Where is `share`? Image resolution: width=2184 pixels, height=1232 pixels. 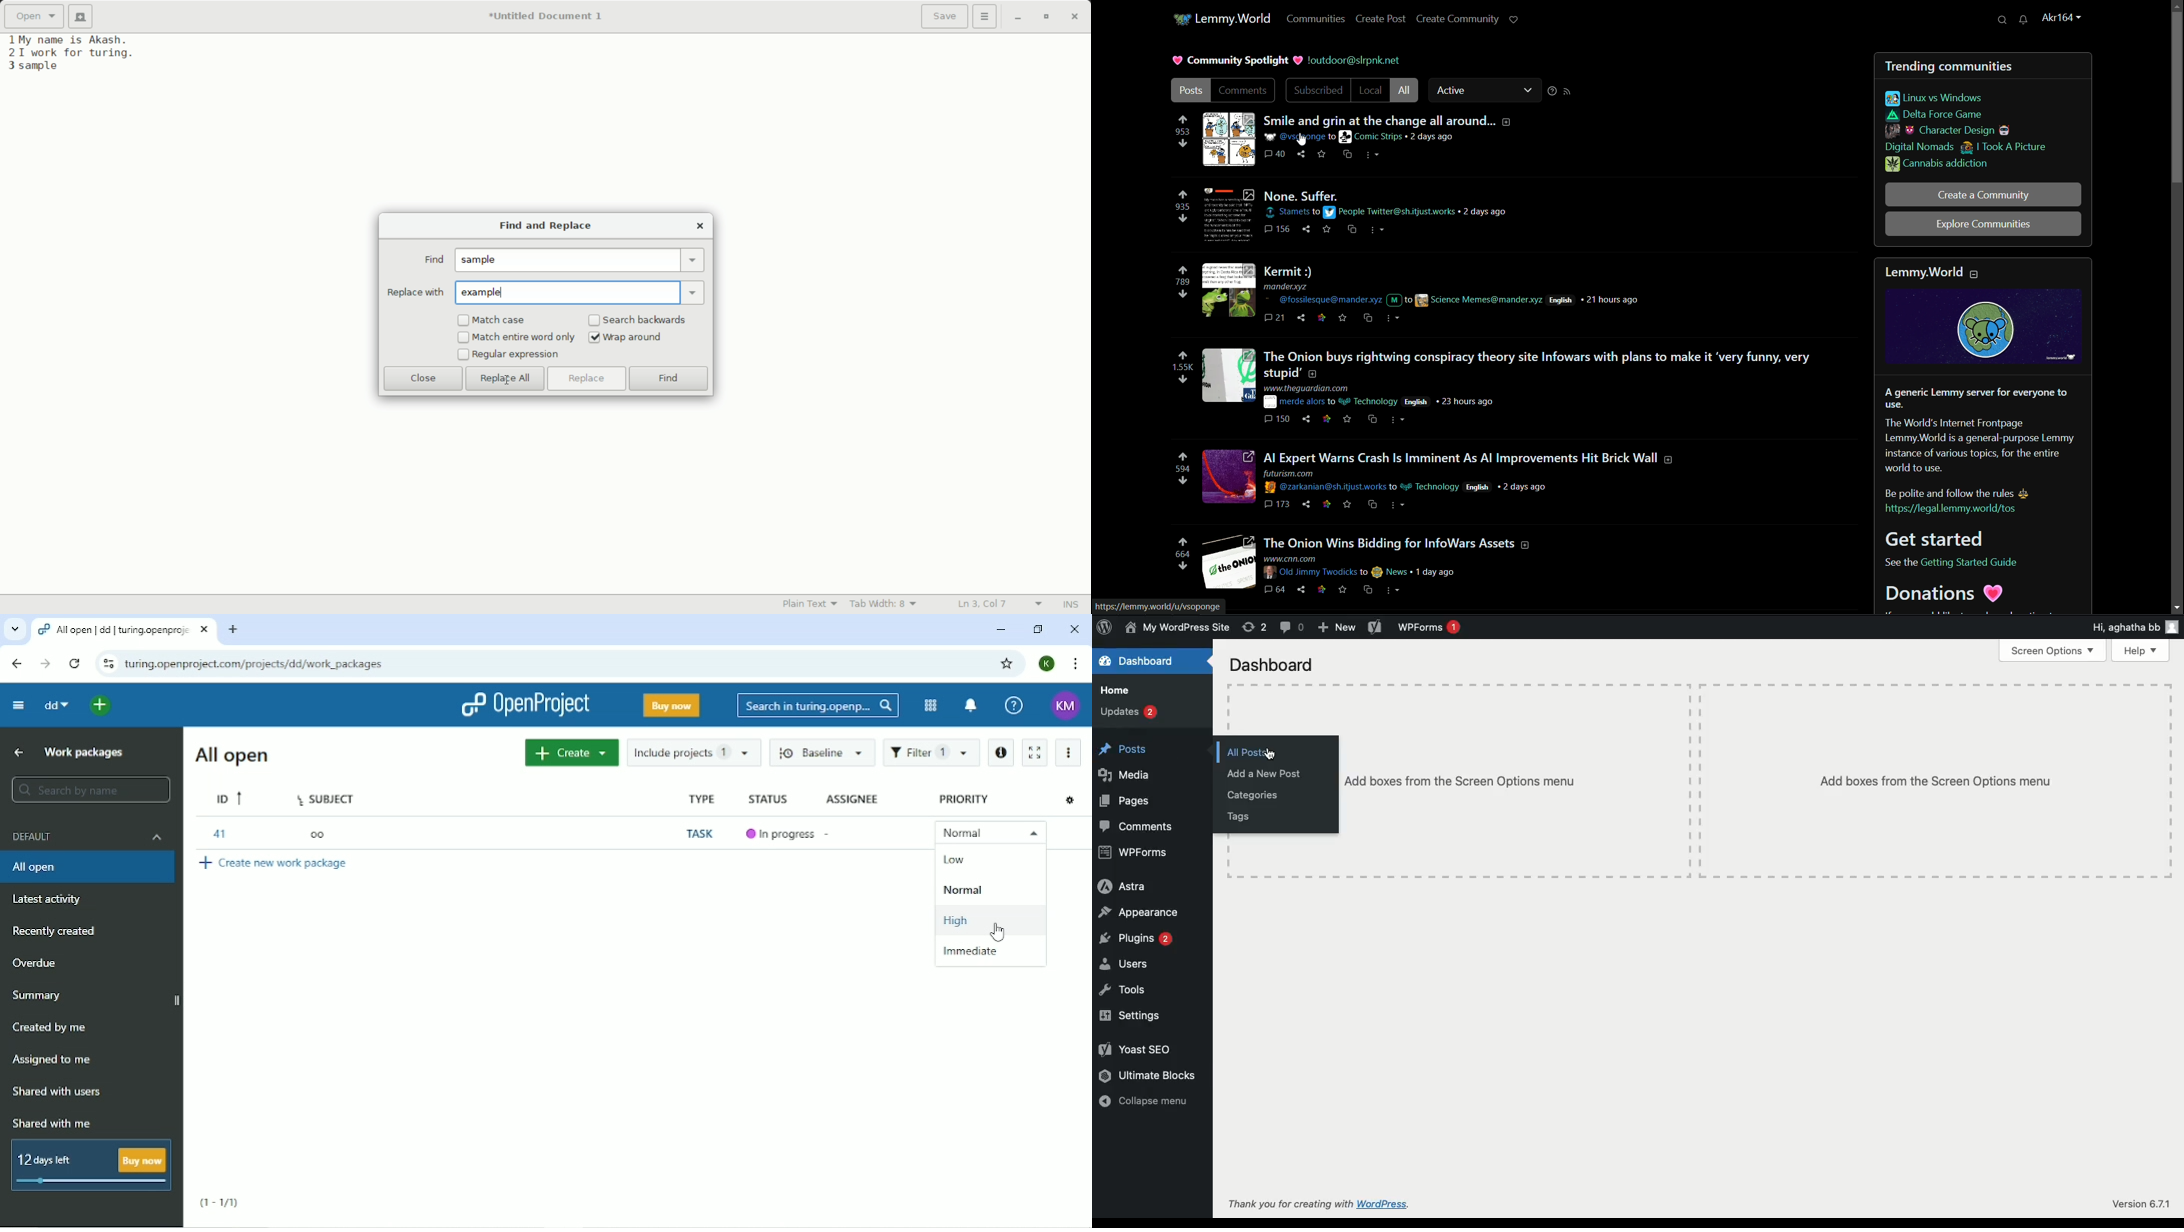 share is located at coordinates (1306, 420).